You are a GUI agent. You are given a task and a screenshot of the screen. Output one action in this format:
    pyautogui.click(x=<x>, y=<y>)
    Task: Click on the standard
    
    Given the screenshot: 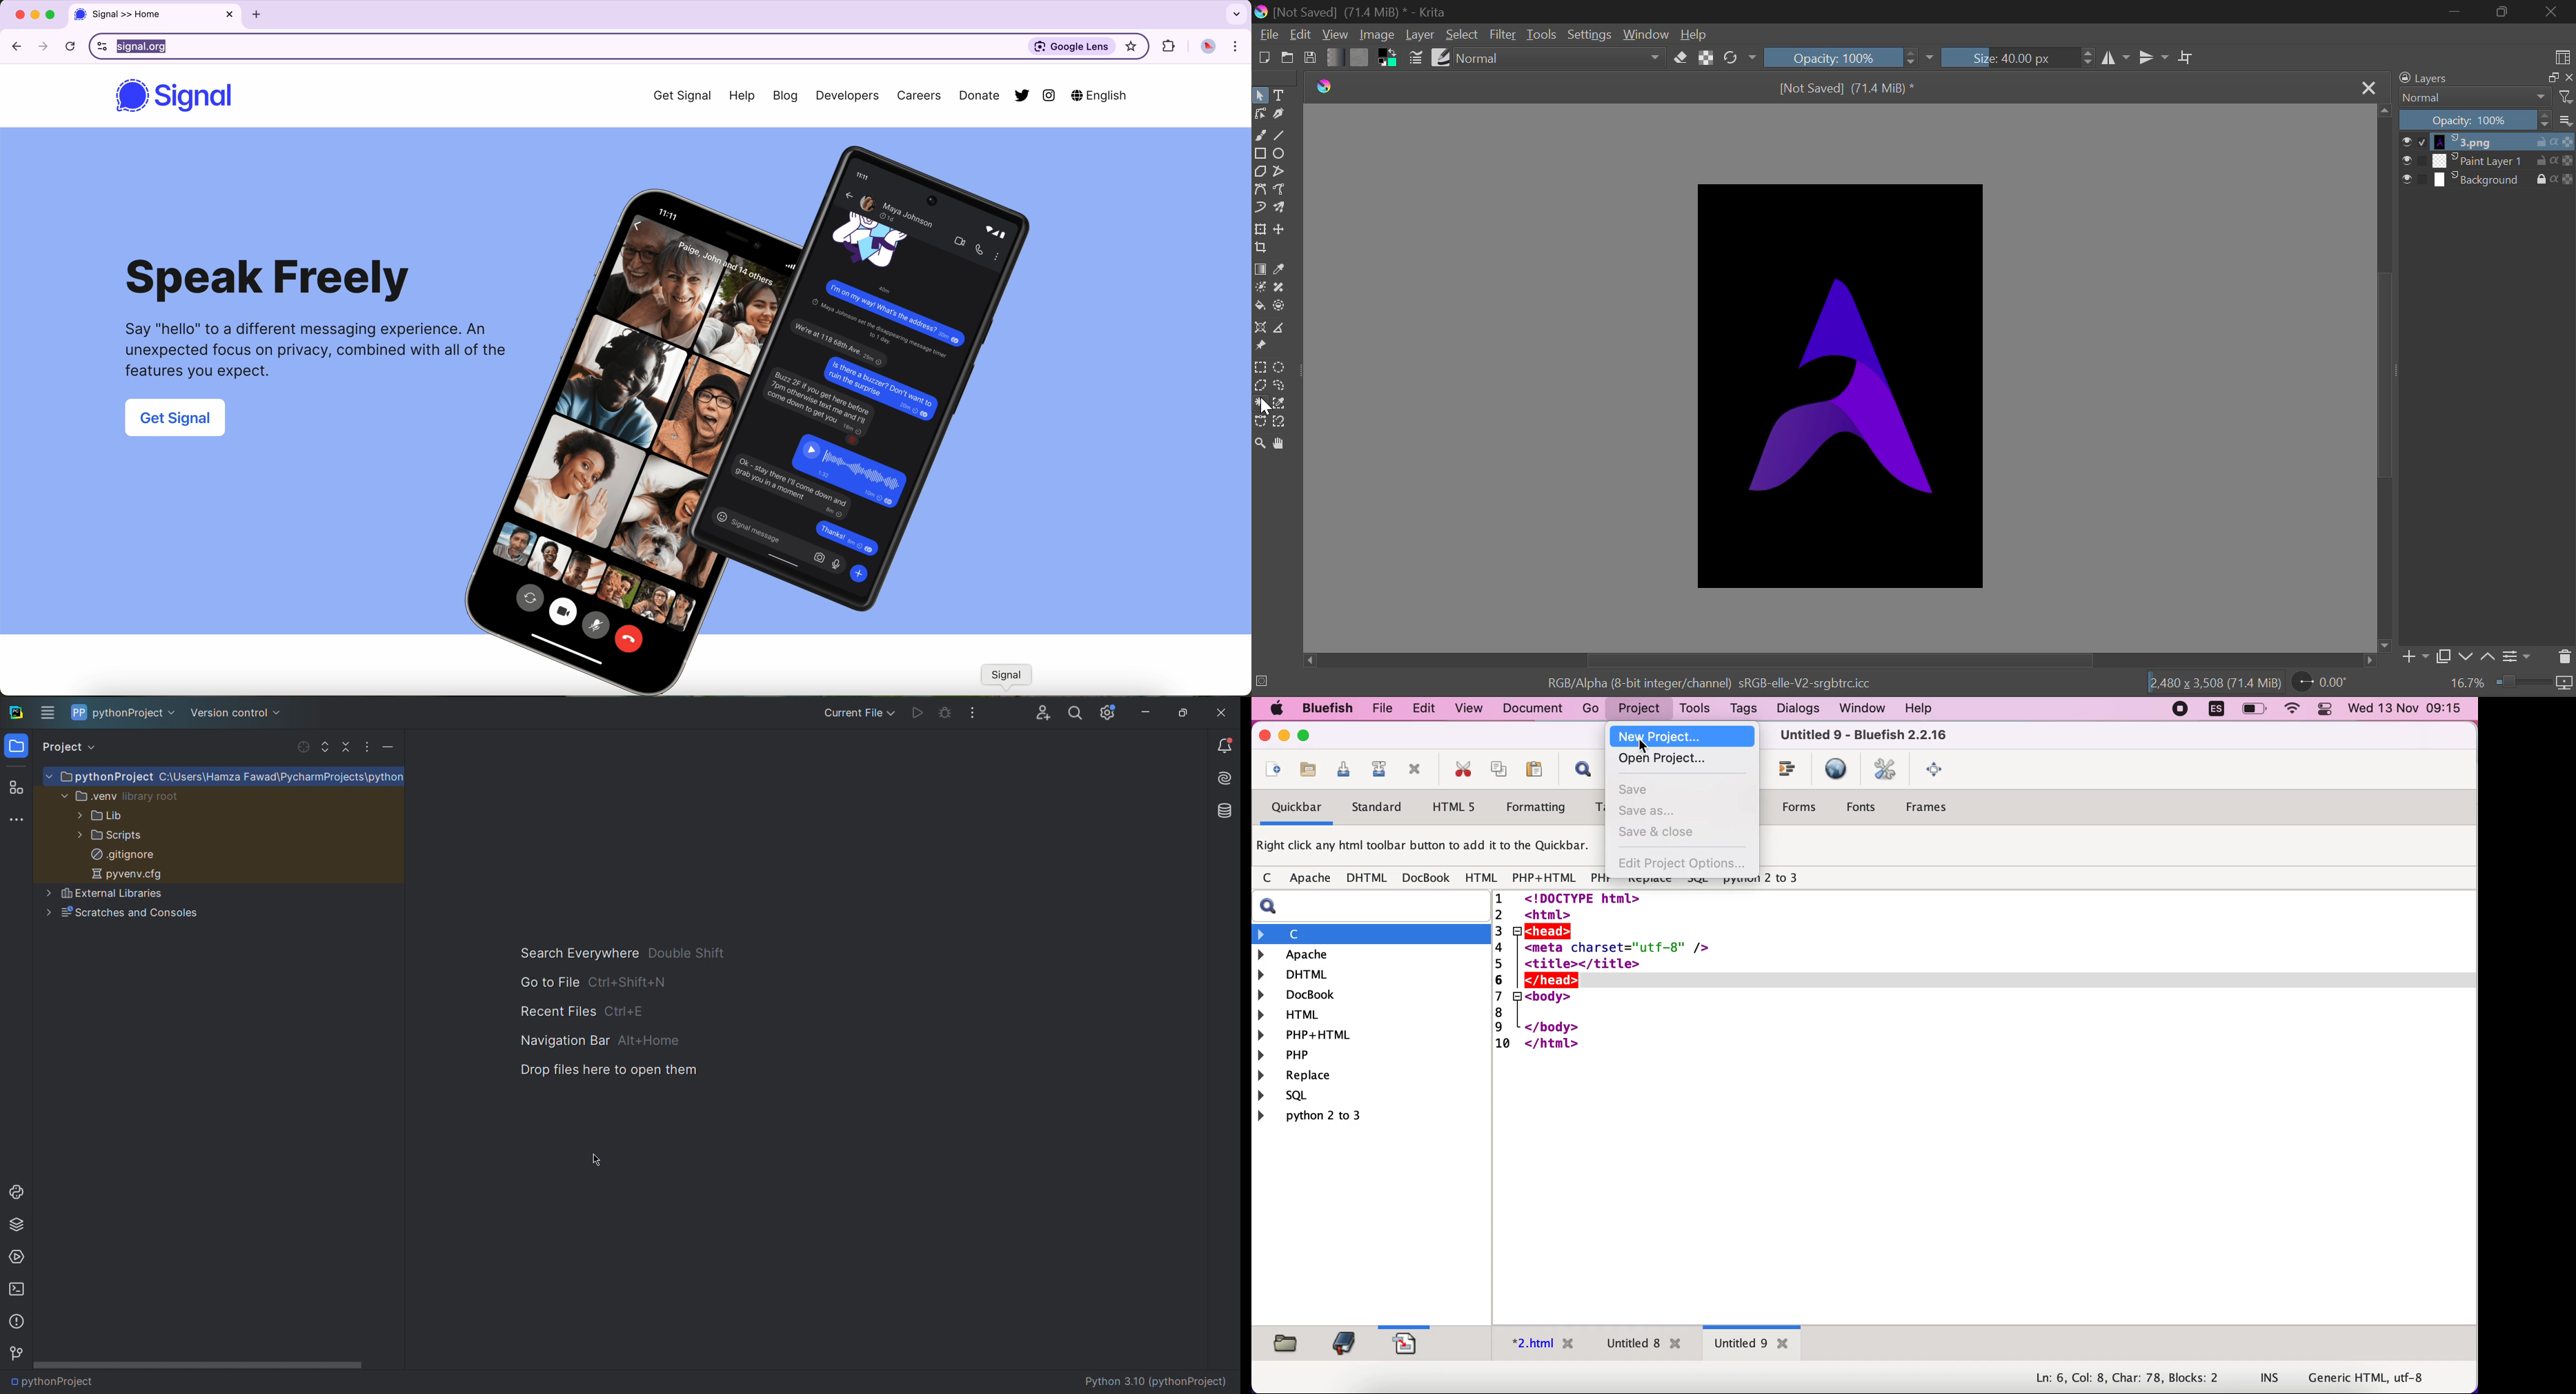 What is the action you would take?
    pyautogui.click(x=1378, y=810)
    